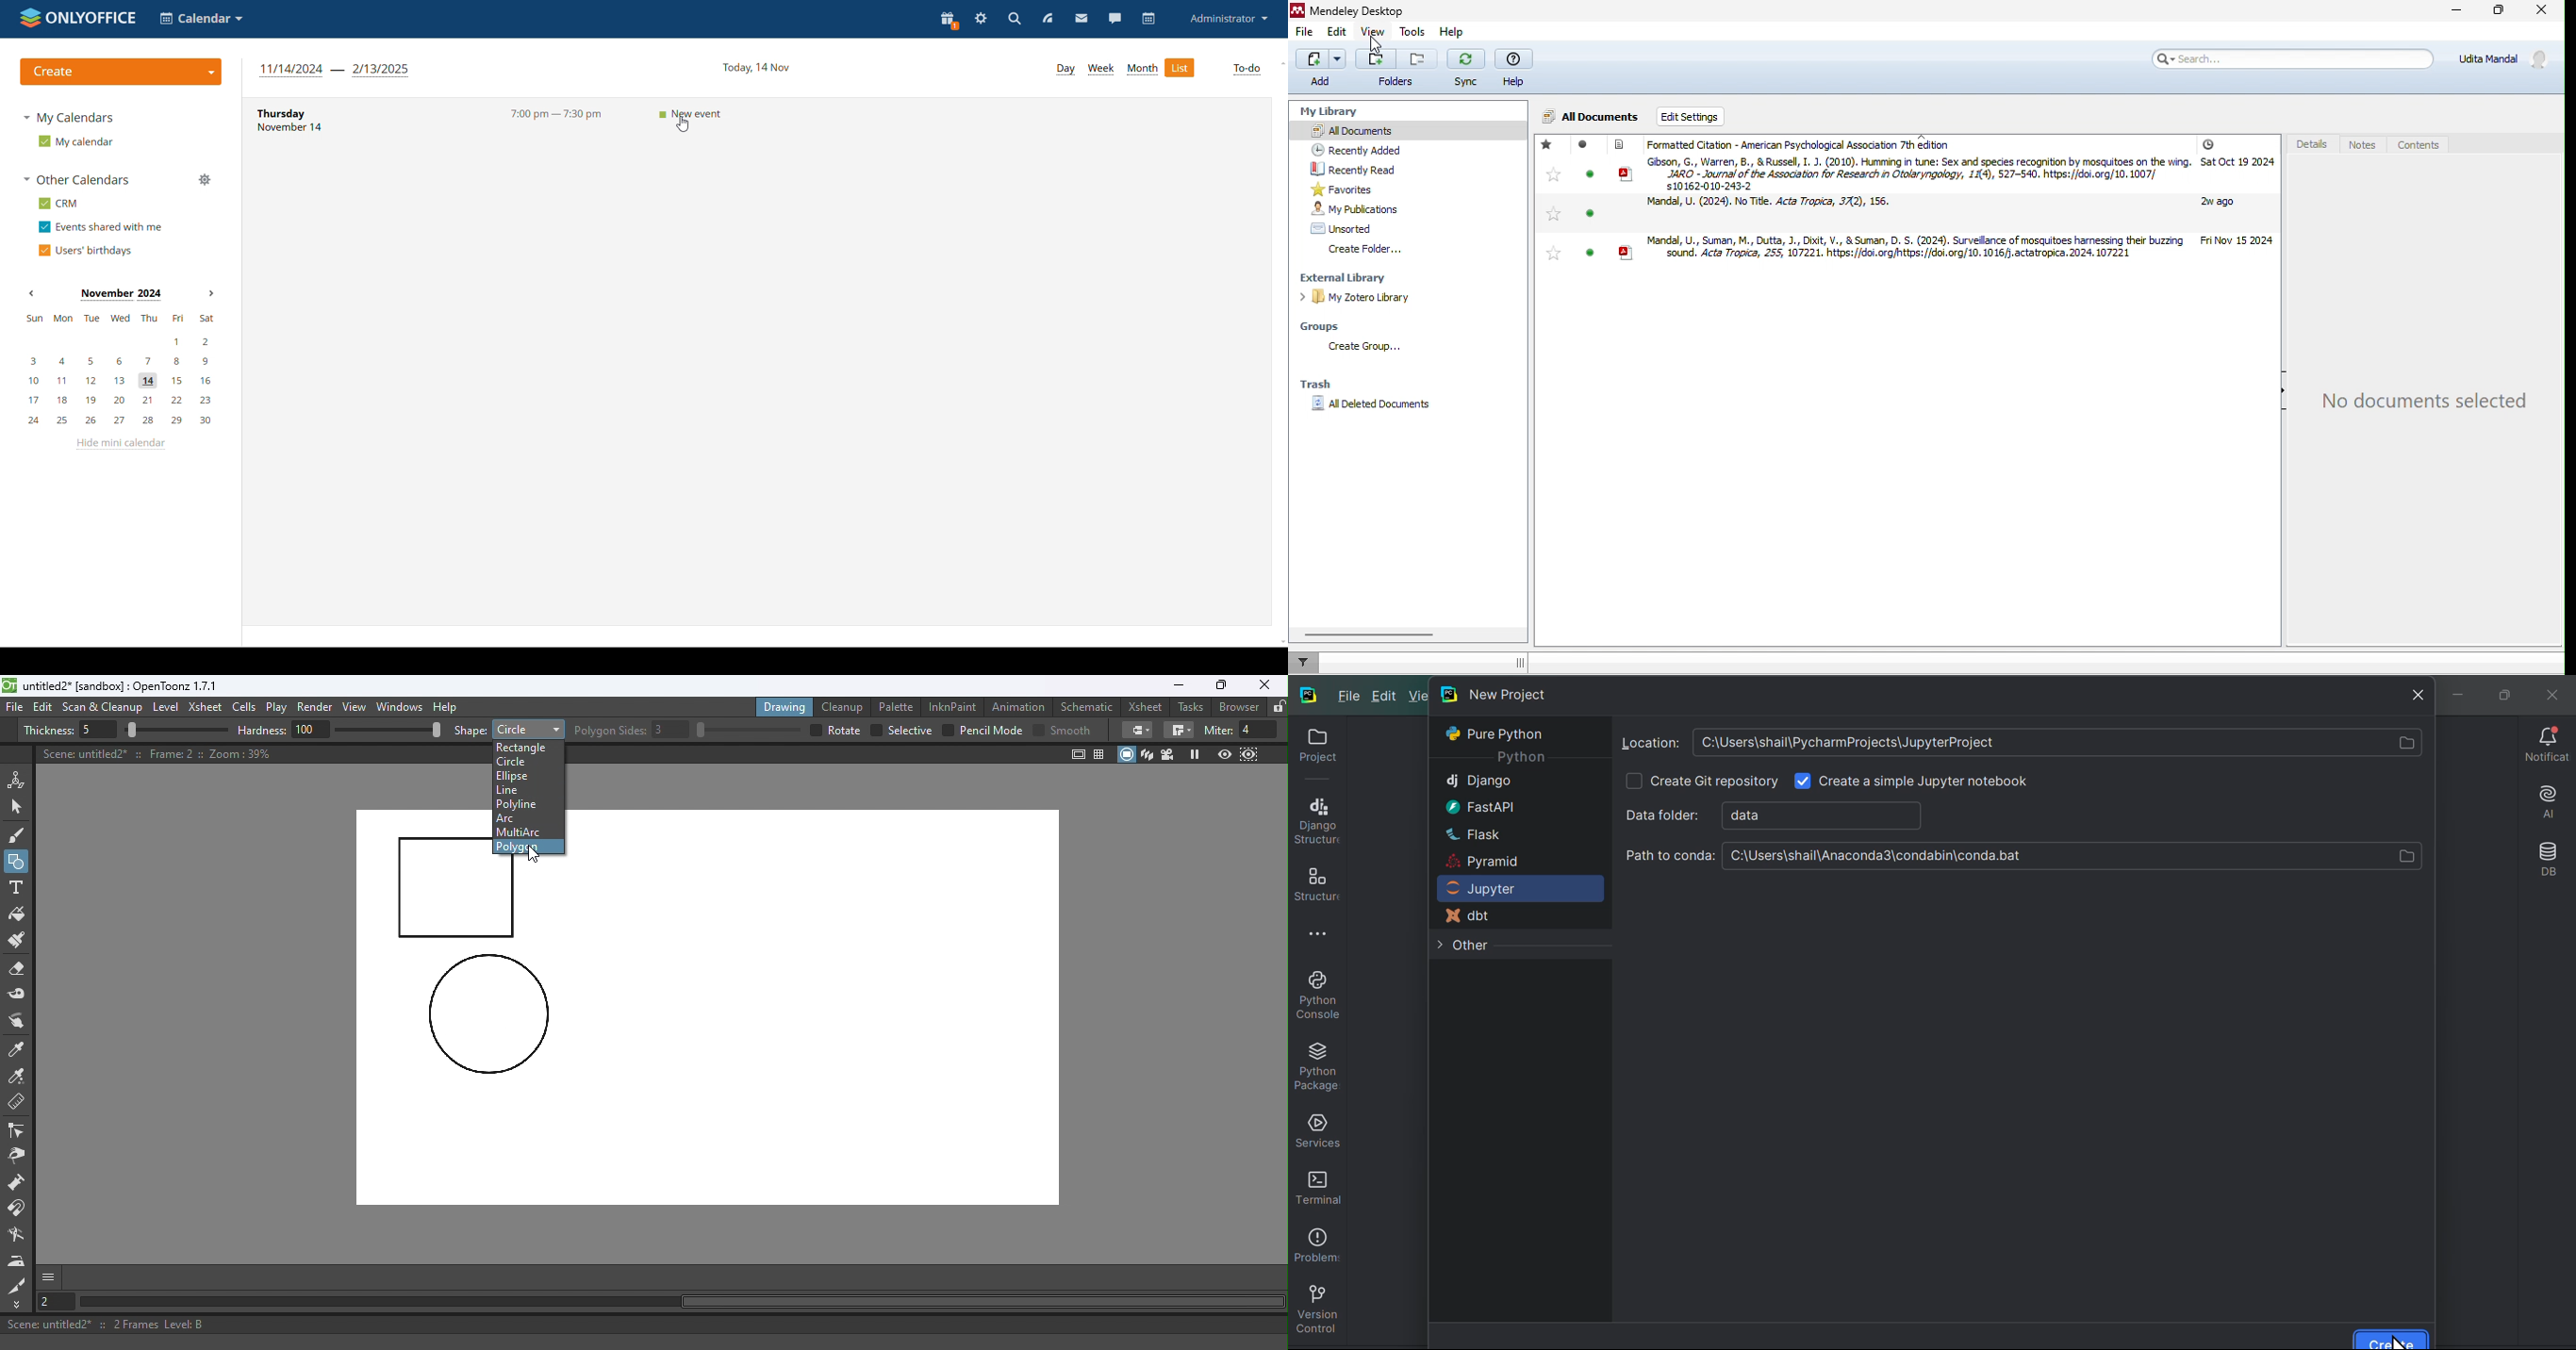 This screenshot has height=1372, width=2576. Describe the element at coordinates (1497, 693) in the screenshot. I see `New project` at that location.